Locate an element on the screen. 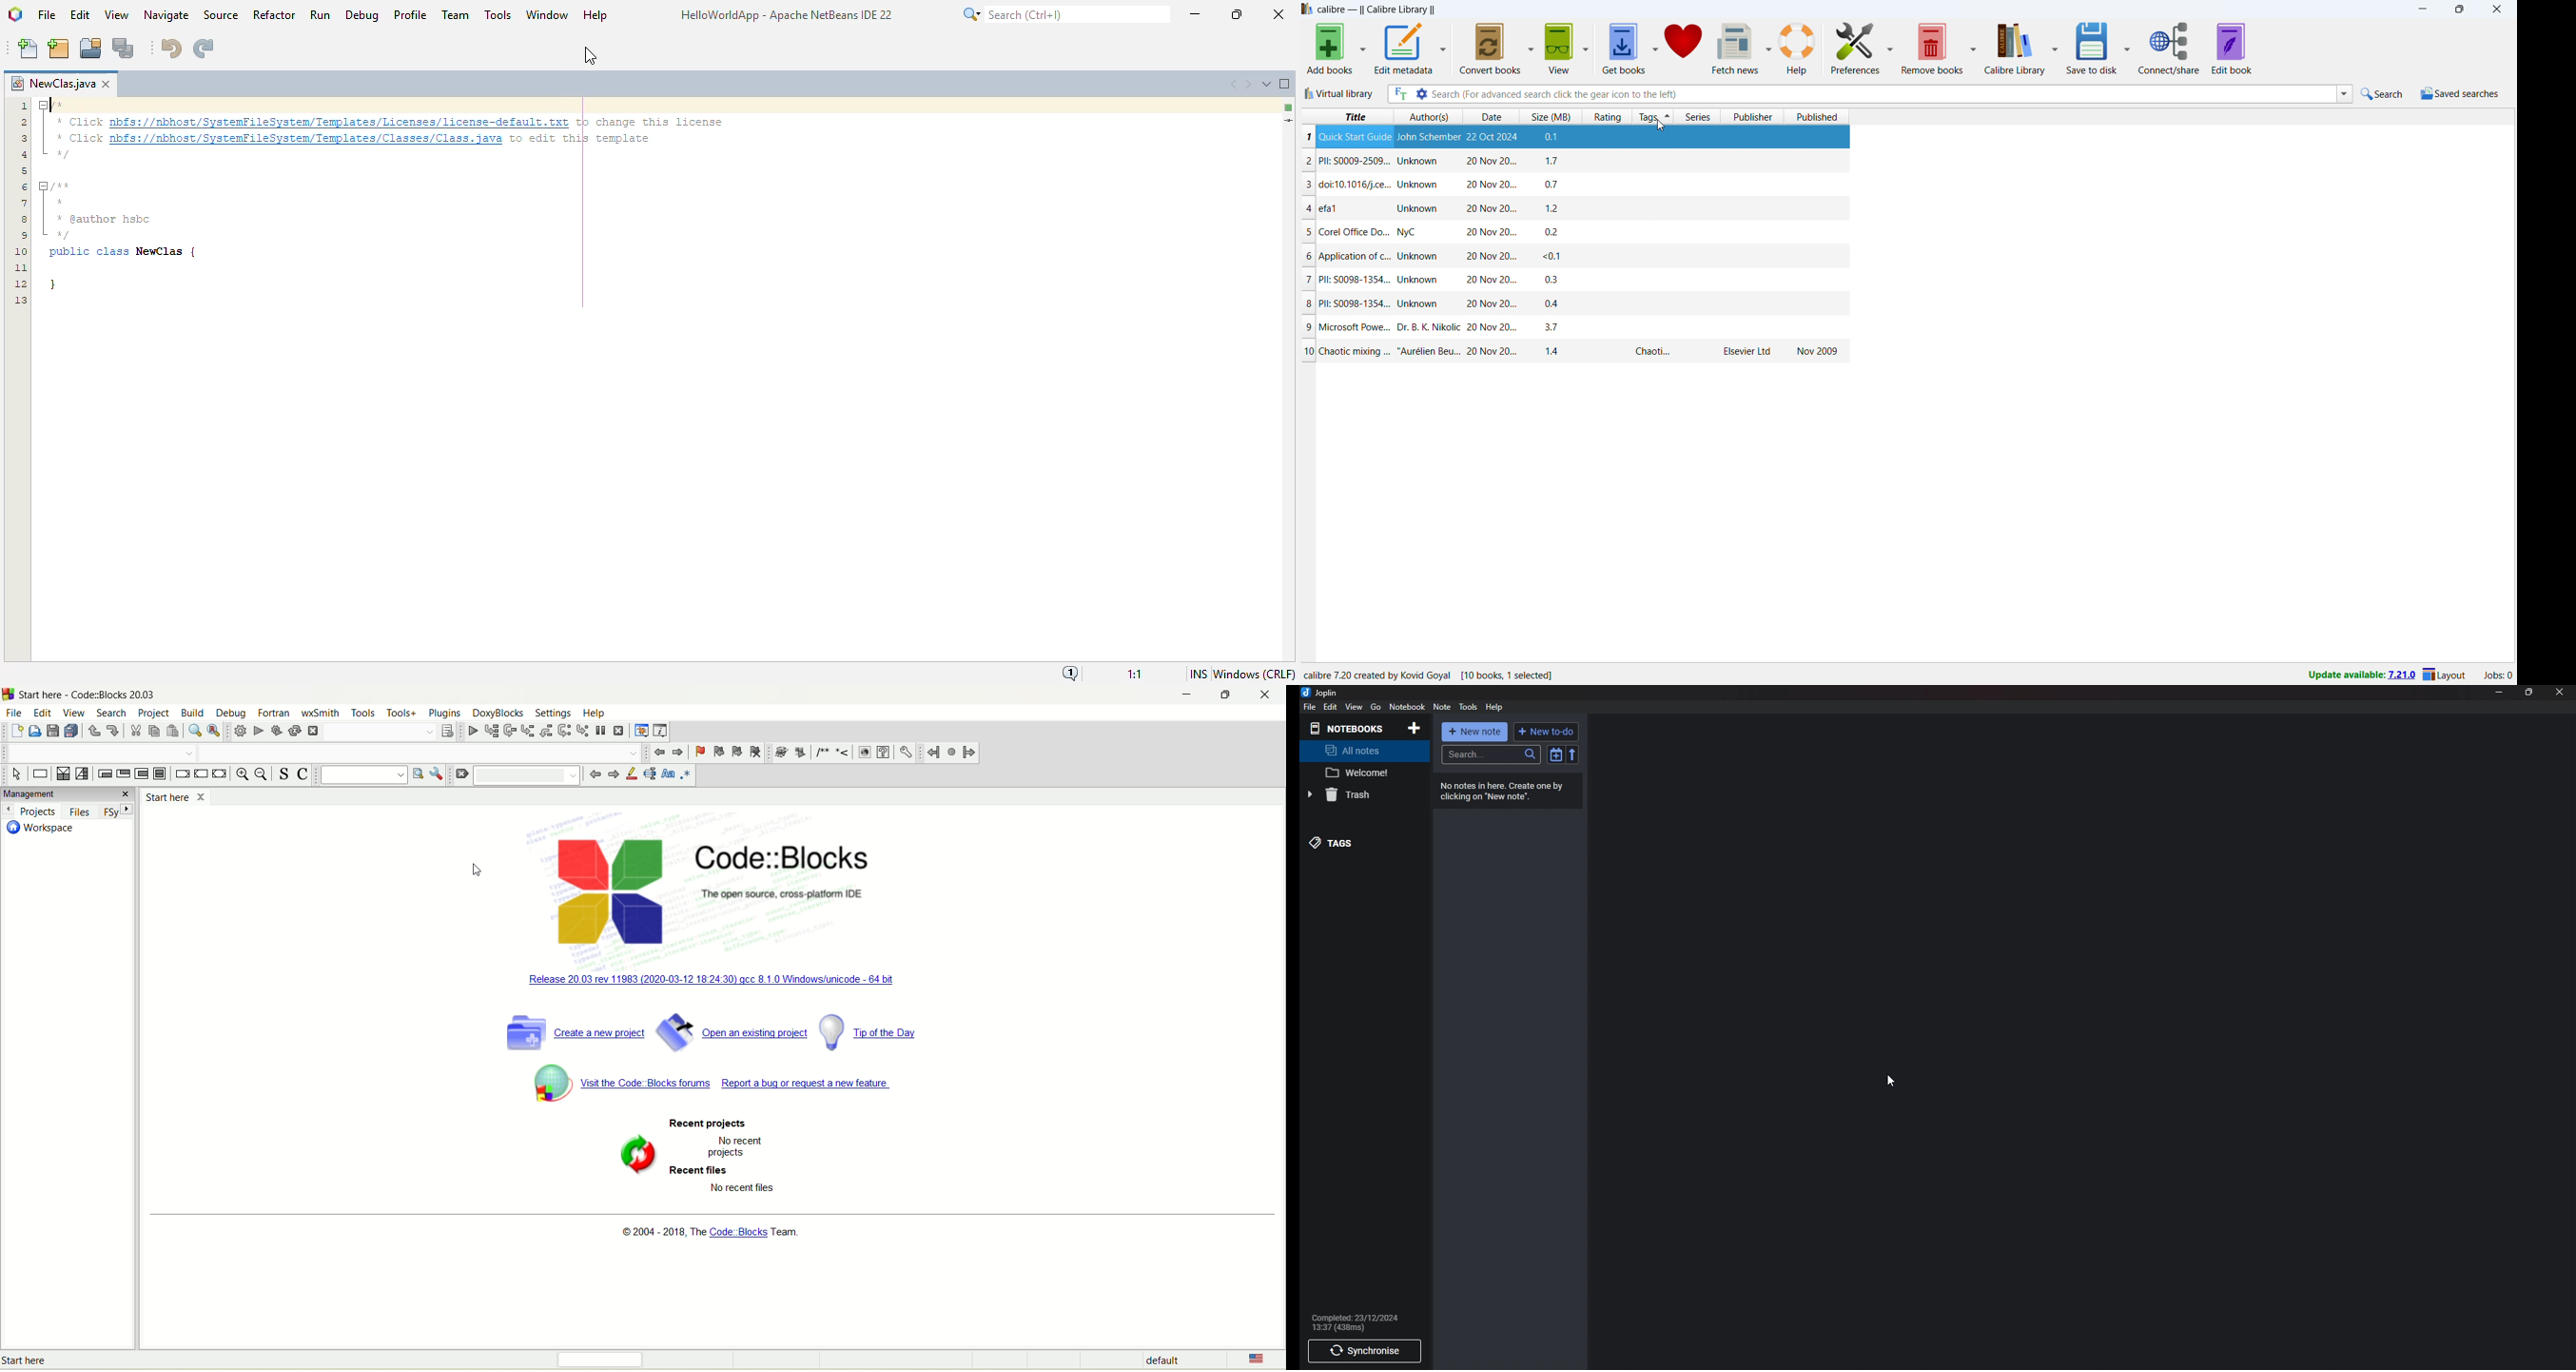  one book entry is located at coordinates (1568, 138).